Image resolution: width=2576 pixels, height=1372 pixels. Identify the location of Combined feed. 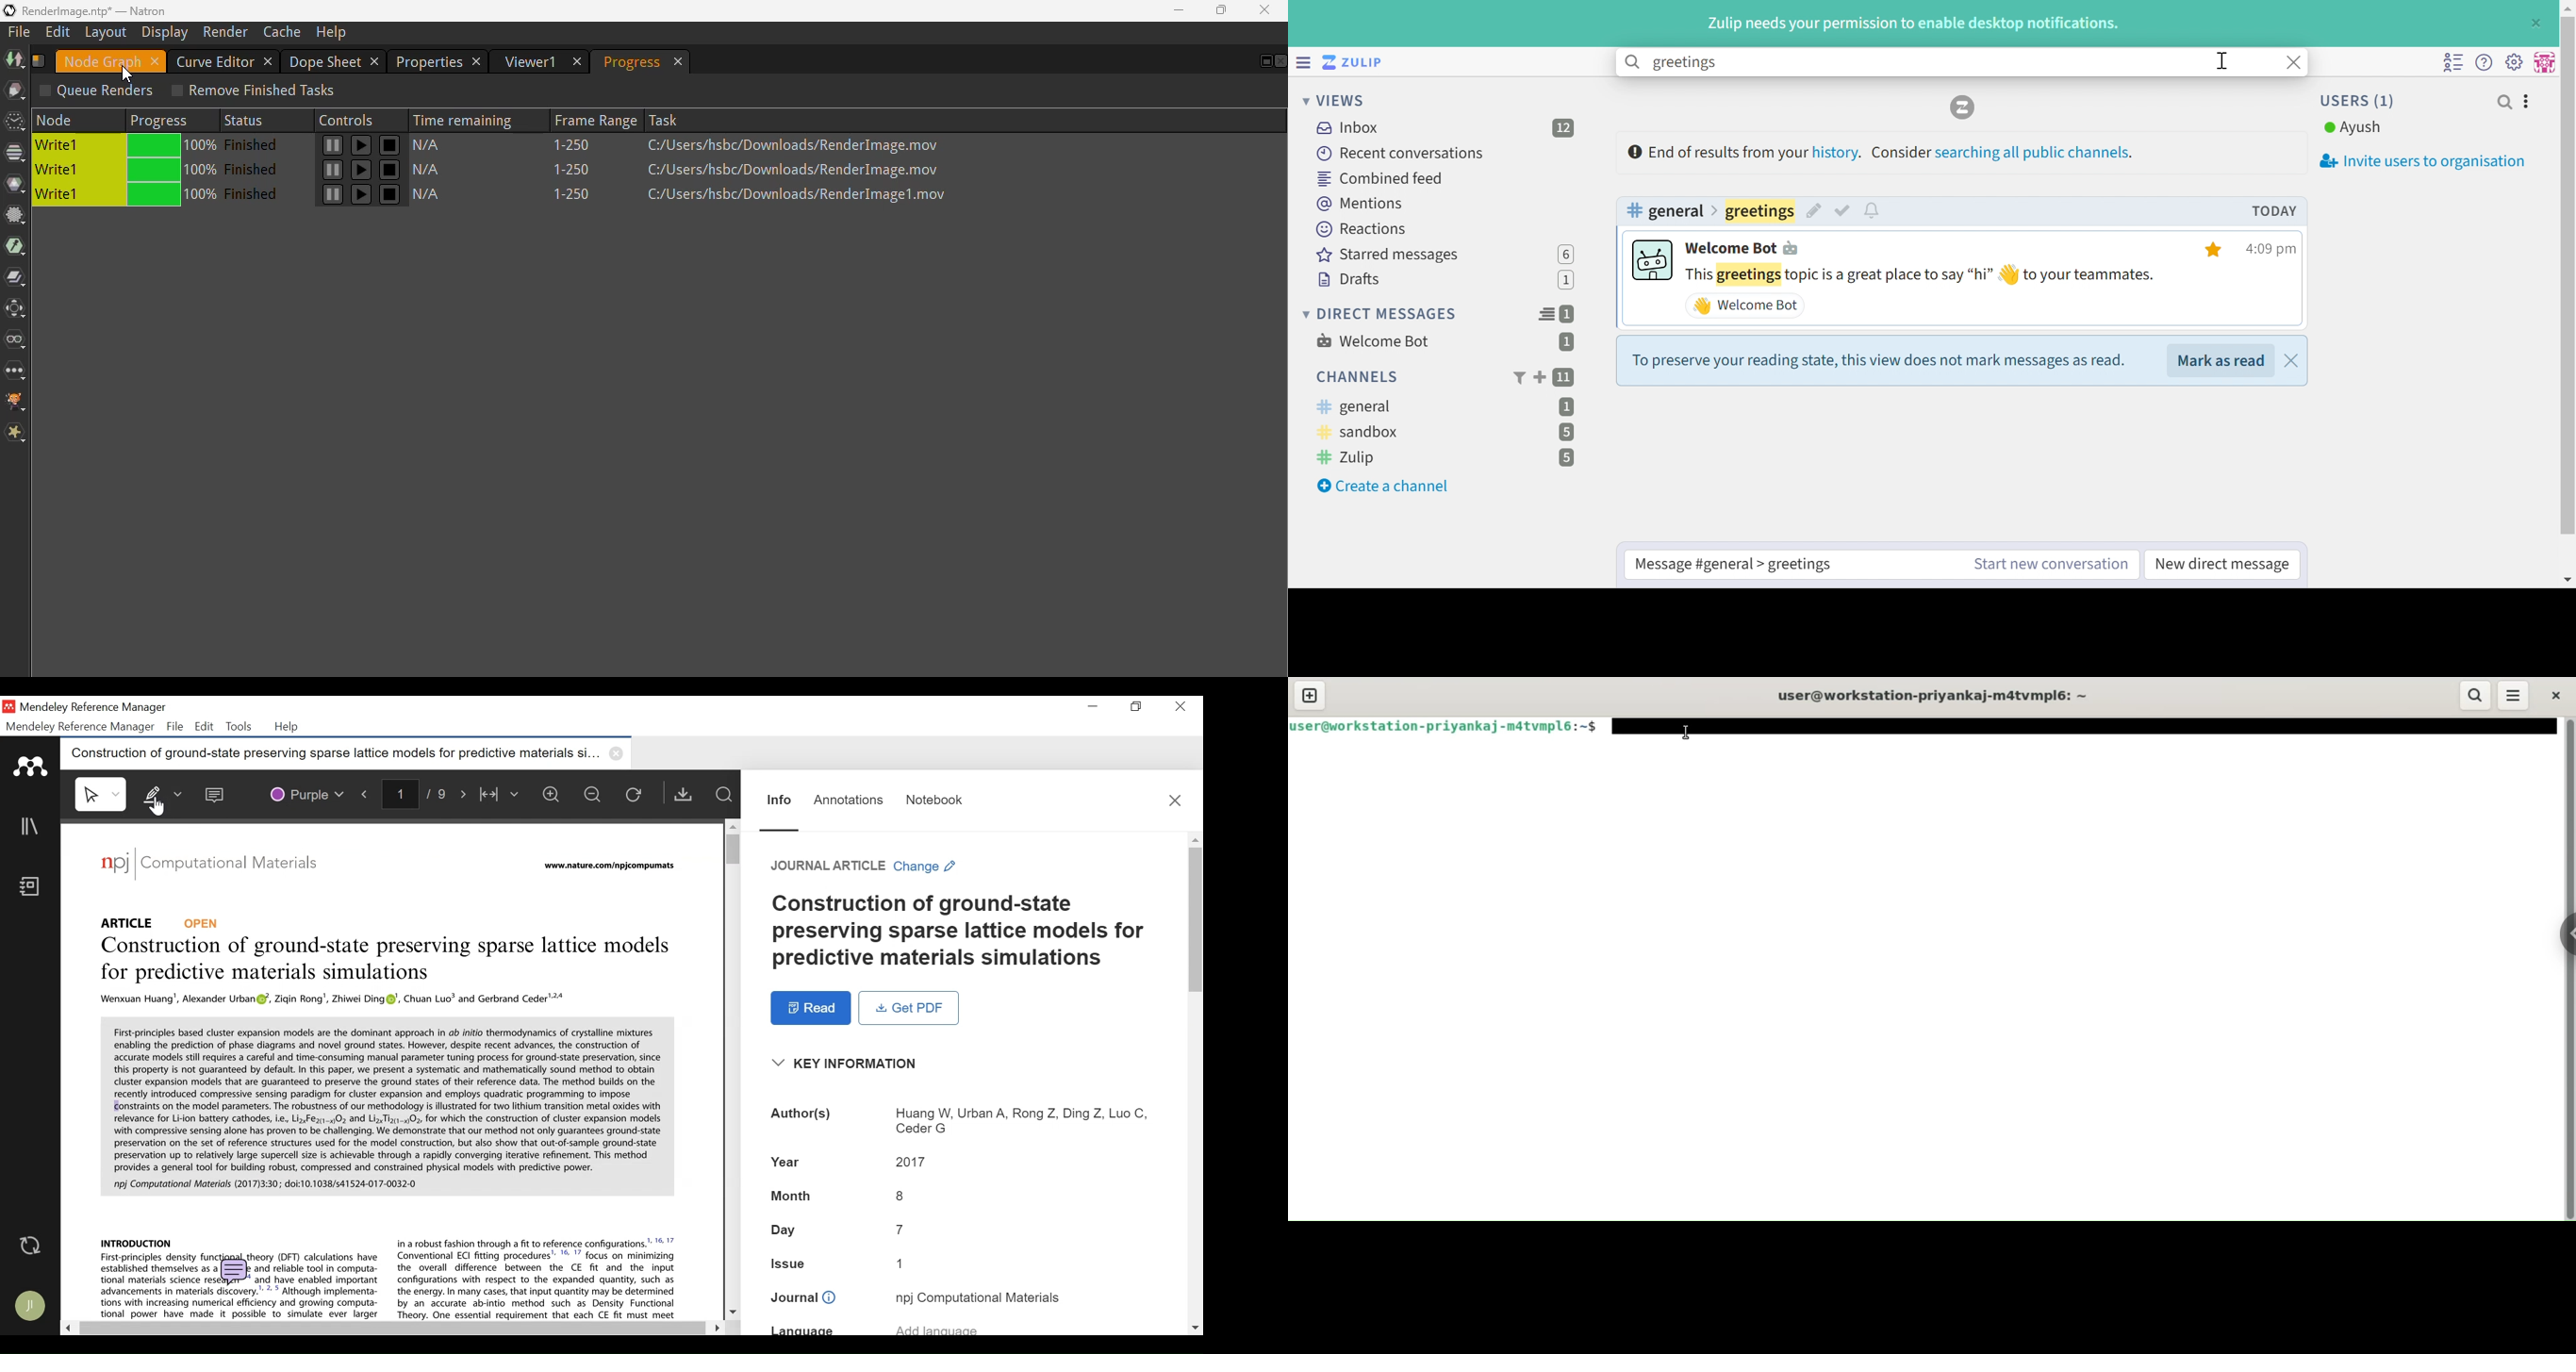
(1380, 179).